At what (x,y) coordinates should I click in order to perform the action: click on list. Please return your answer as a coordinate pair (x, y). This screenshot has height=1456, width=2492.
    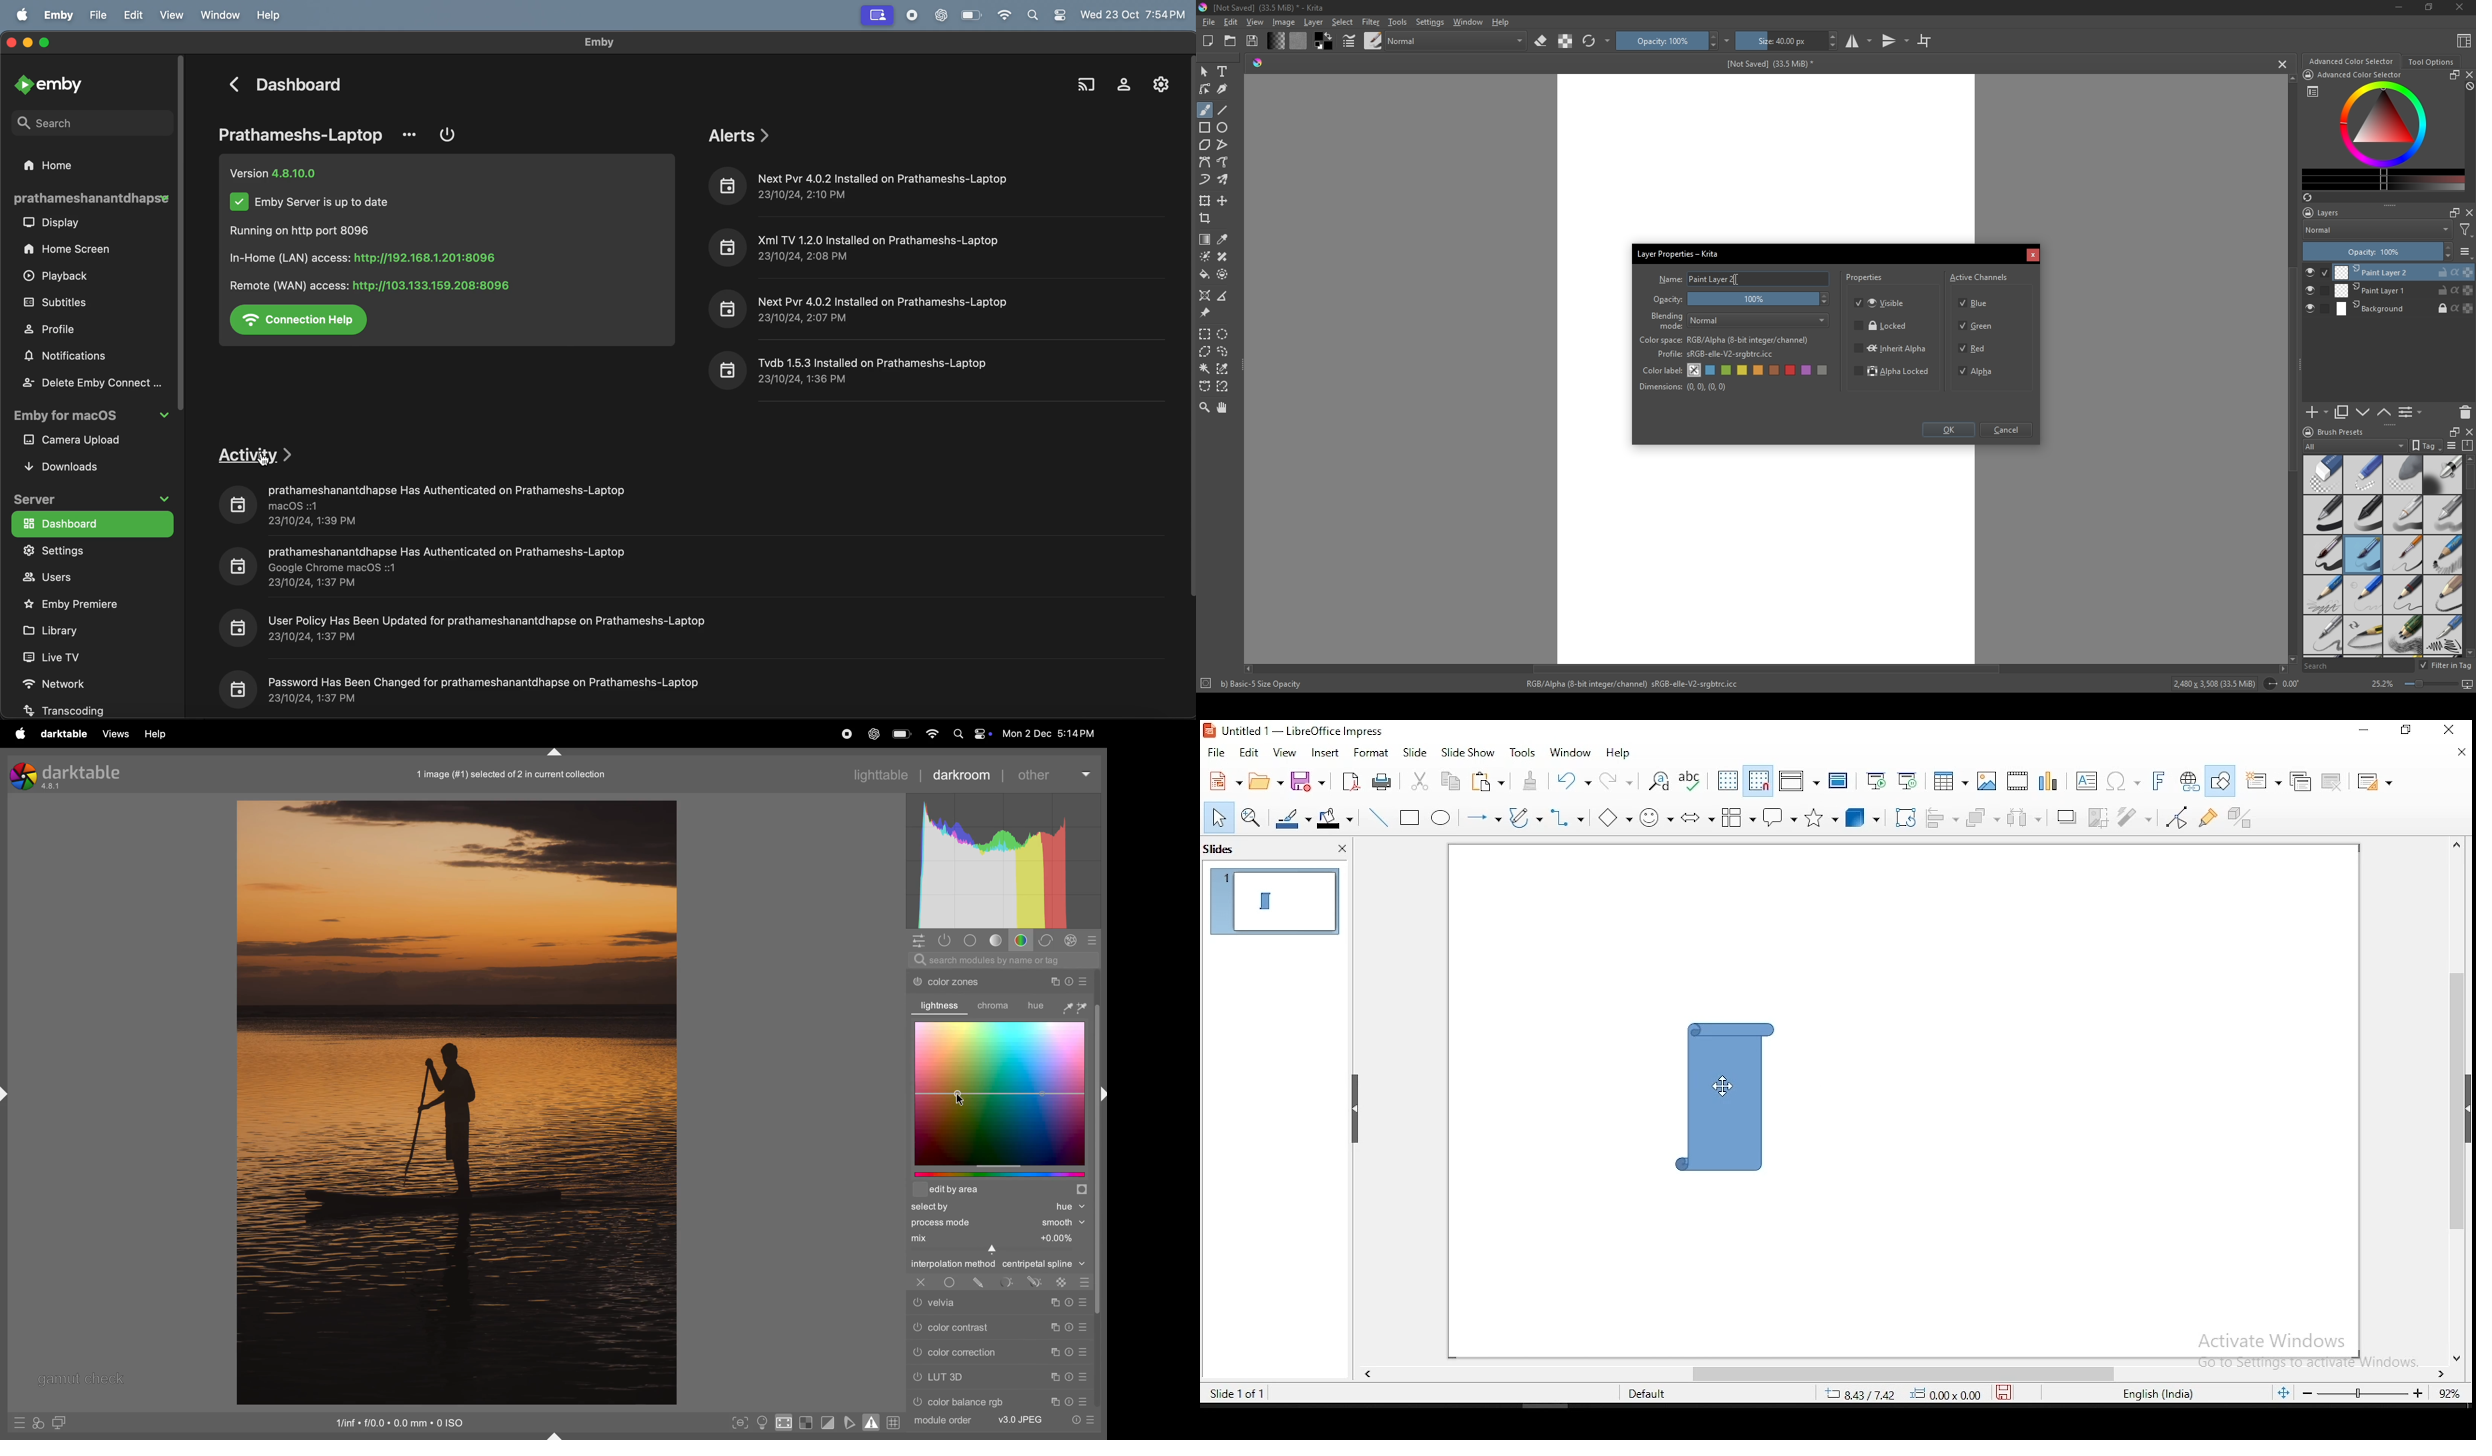
    Looking at the image, I should click on (2465, 251).